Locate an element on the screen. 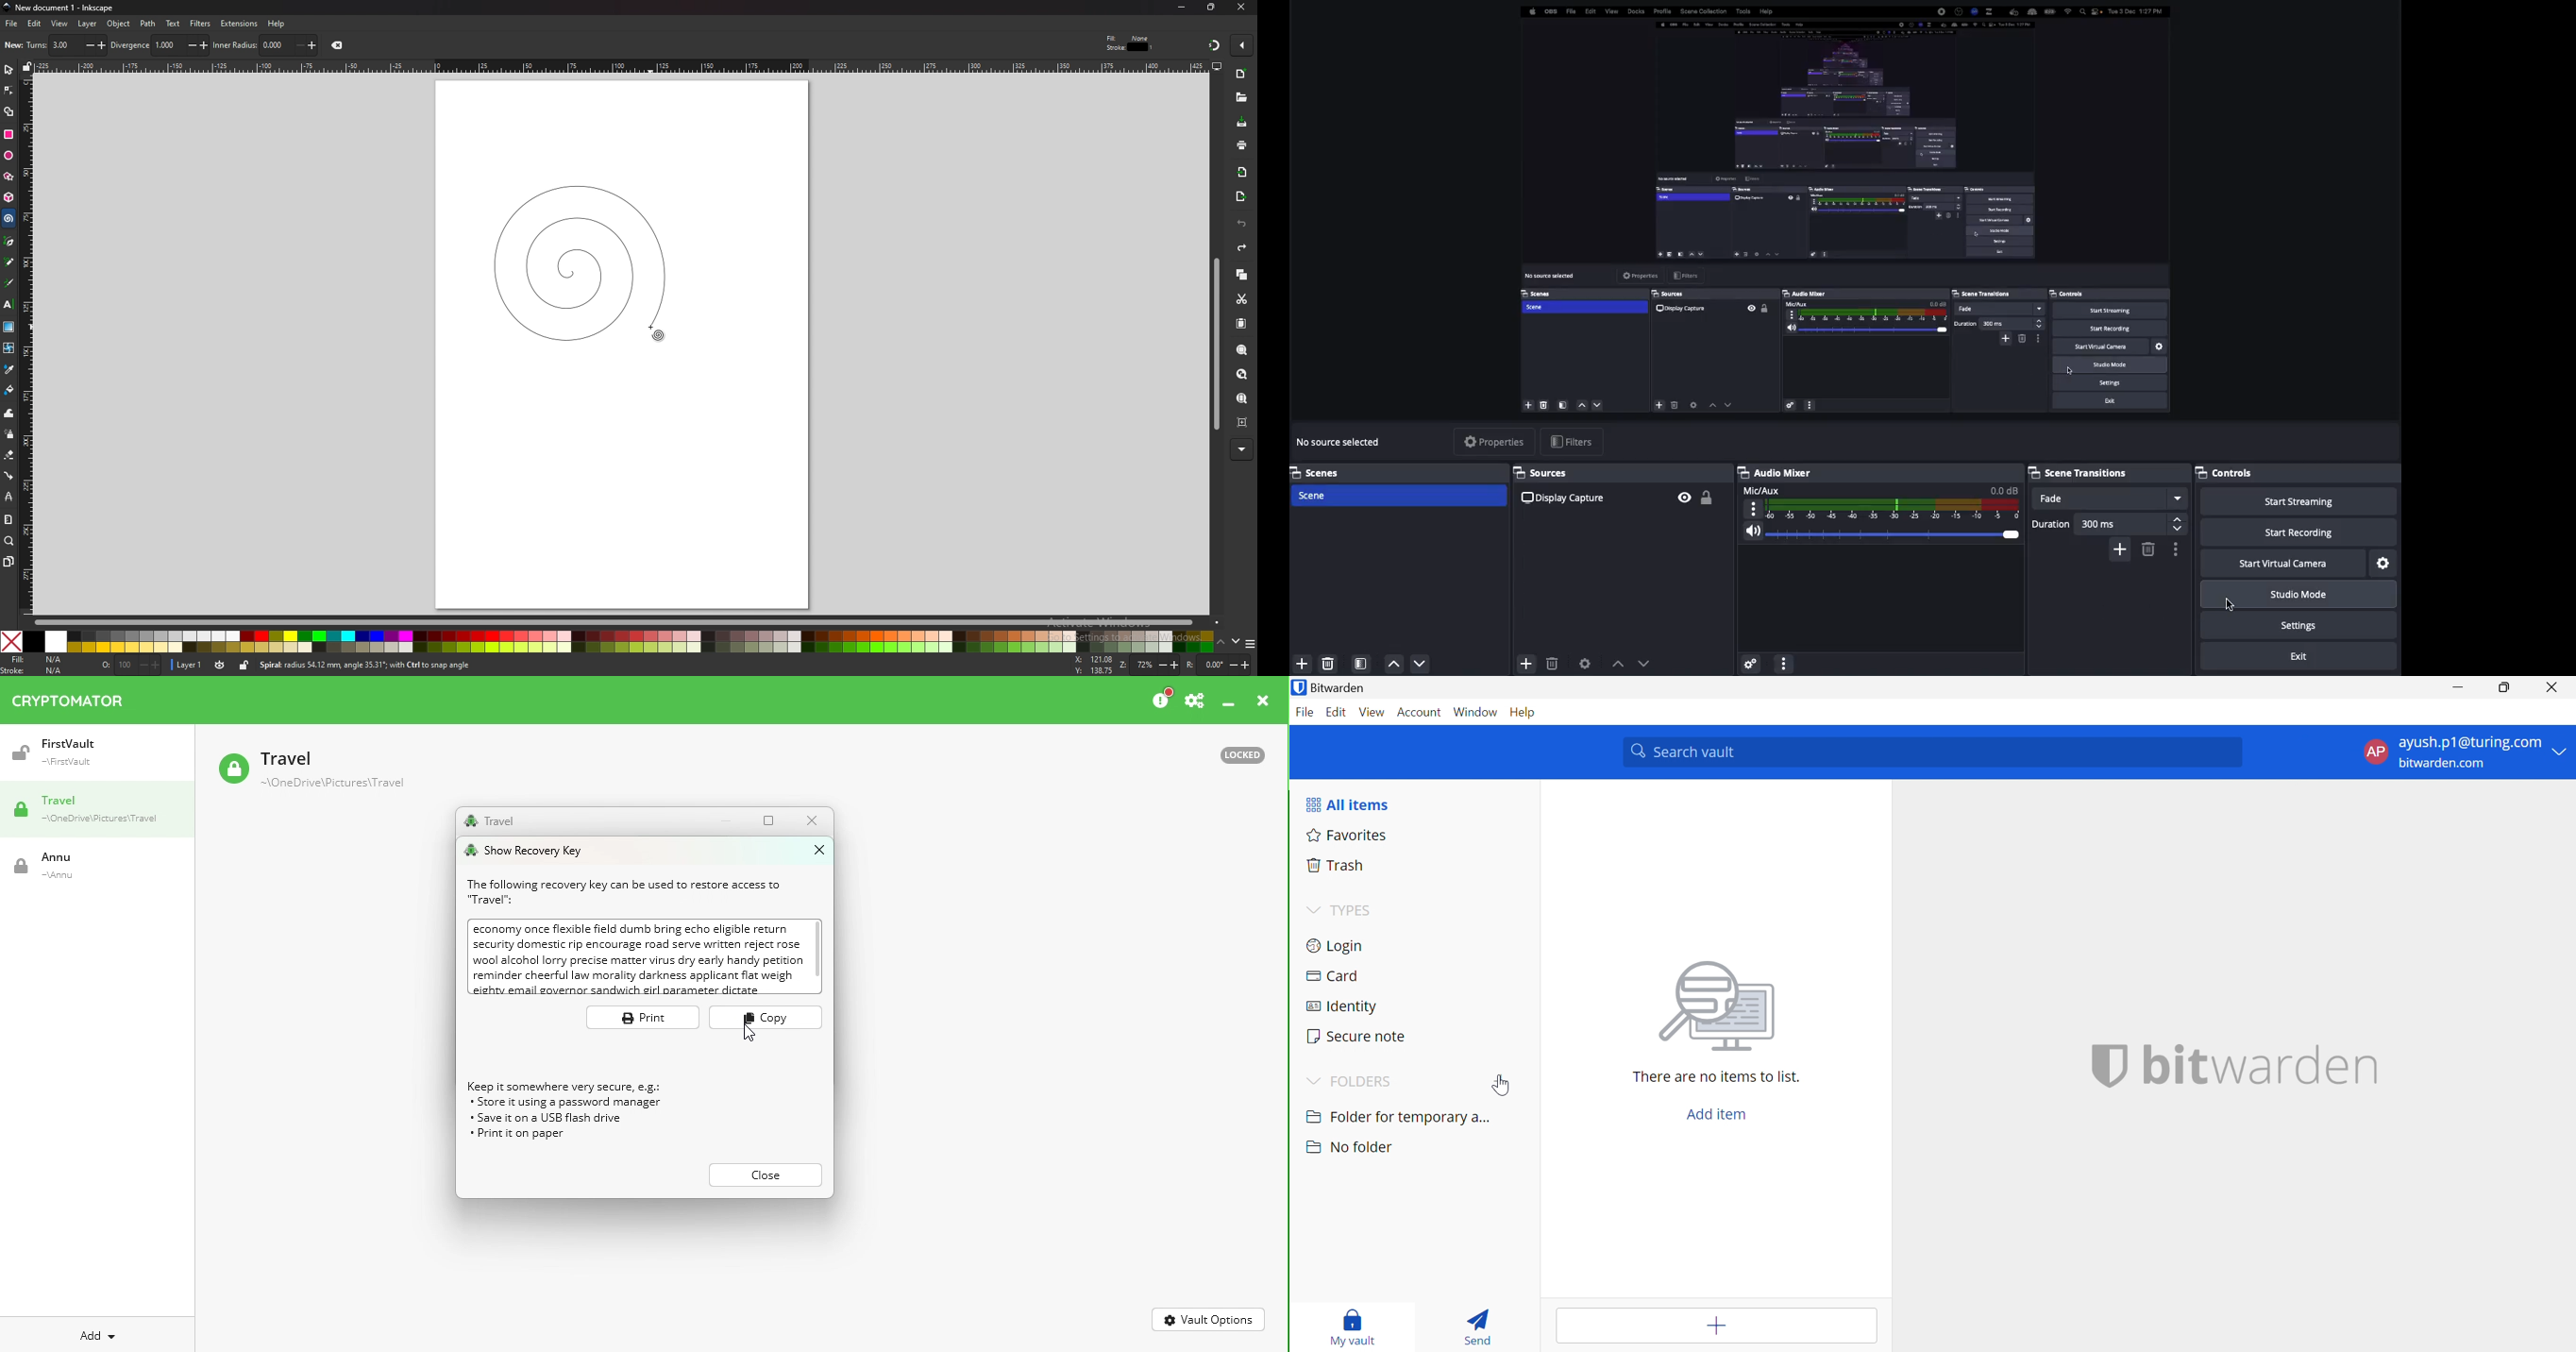 The width and height of the screenshot is (2576, 1372). up is located at coordinates (1220, 641).